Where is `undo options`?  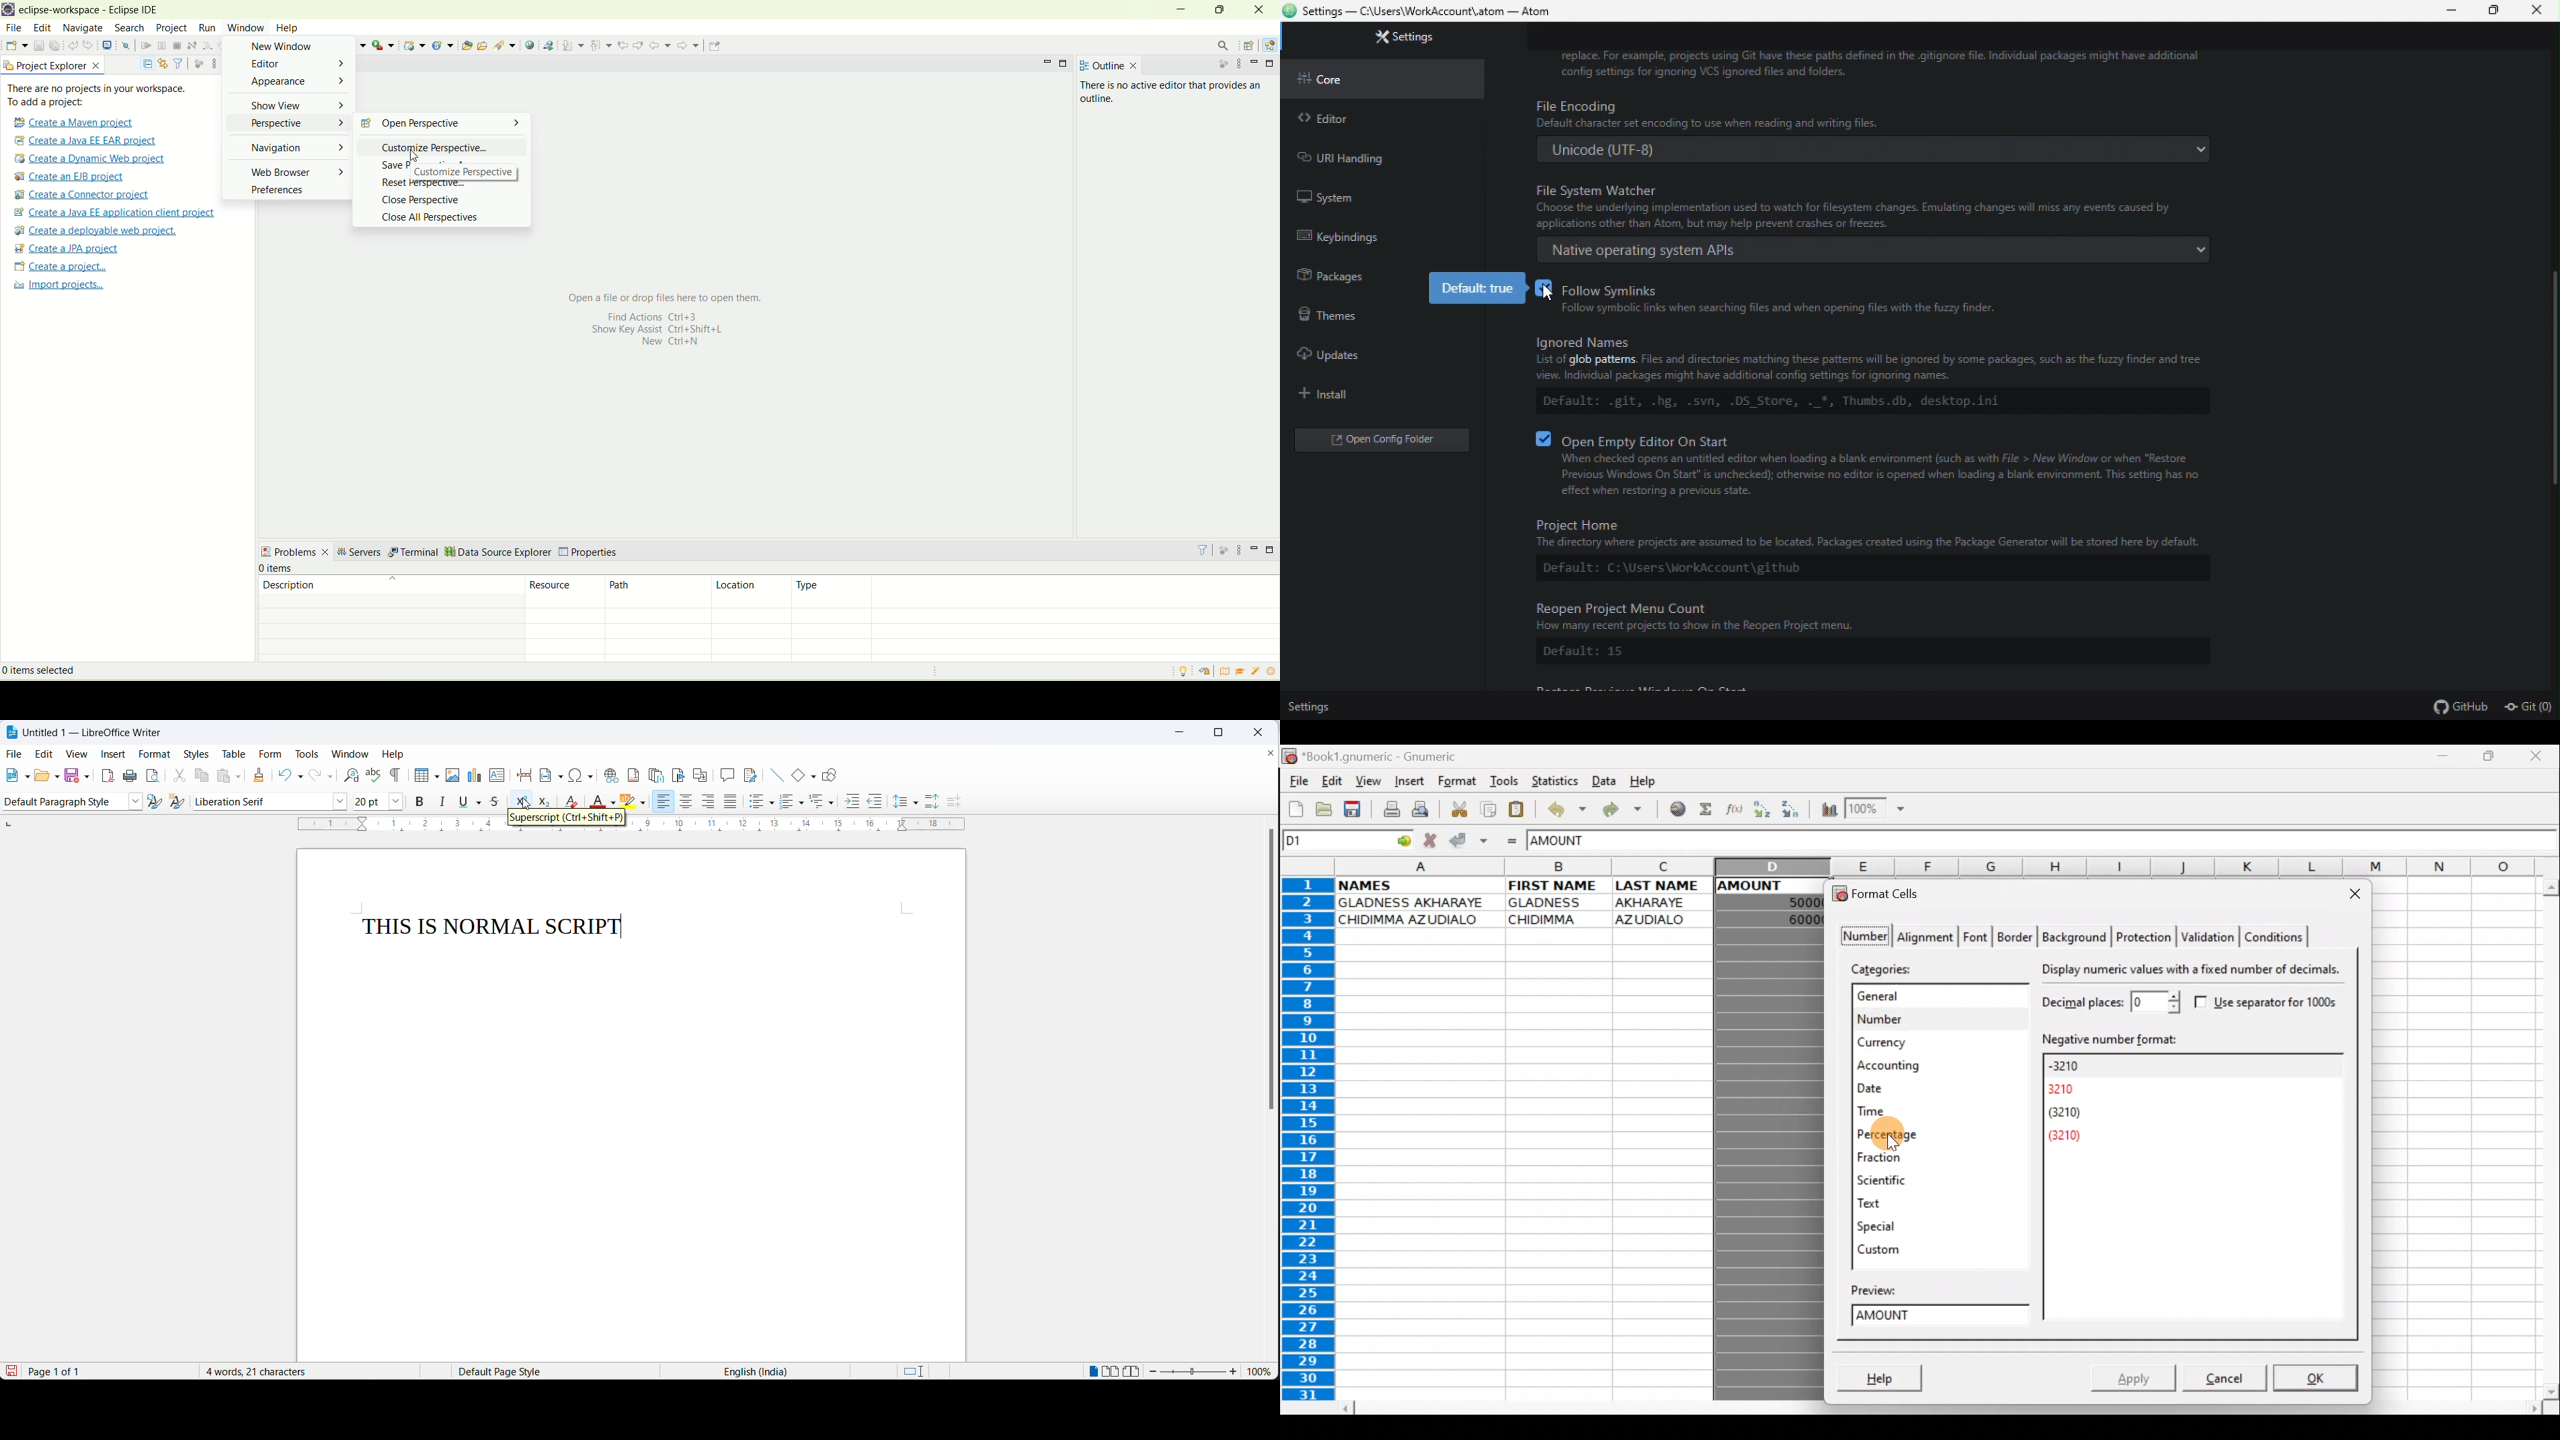 undo options is located at coordinates (298, 778).